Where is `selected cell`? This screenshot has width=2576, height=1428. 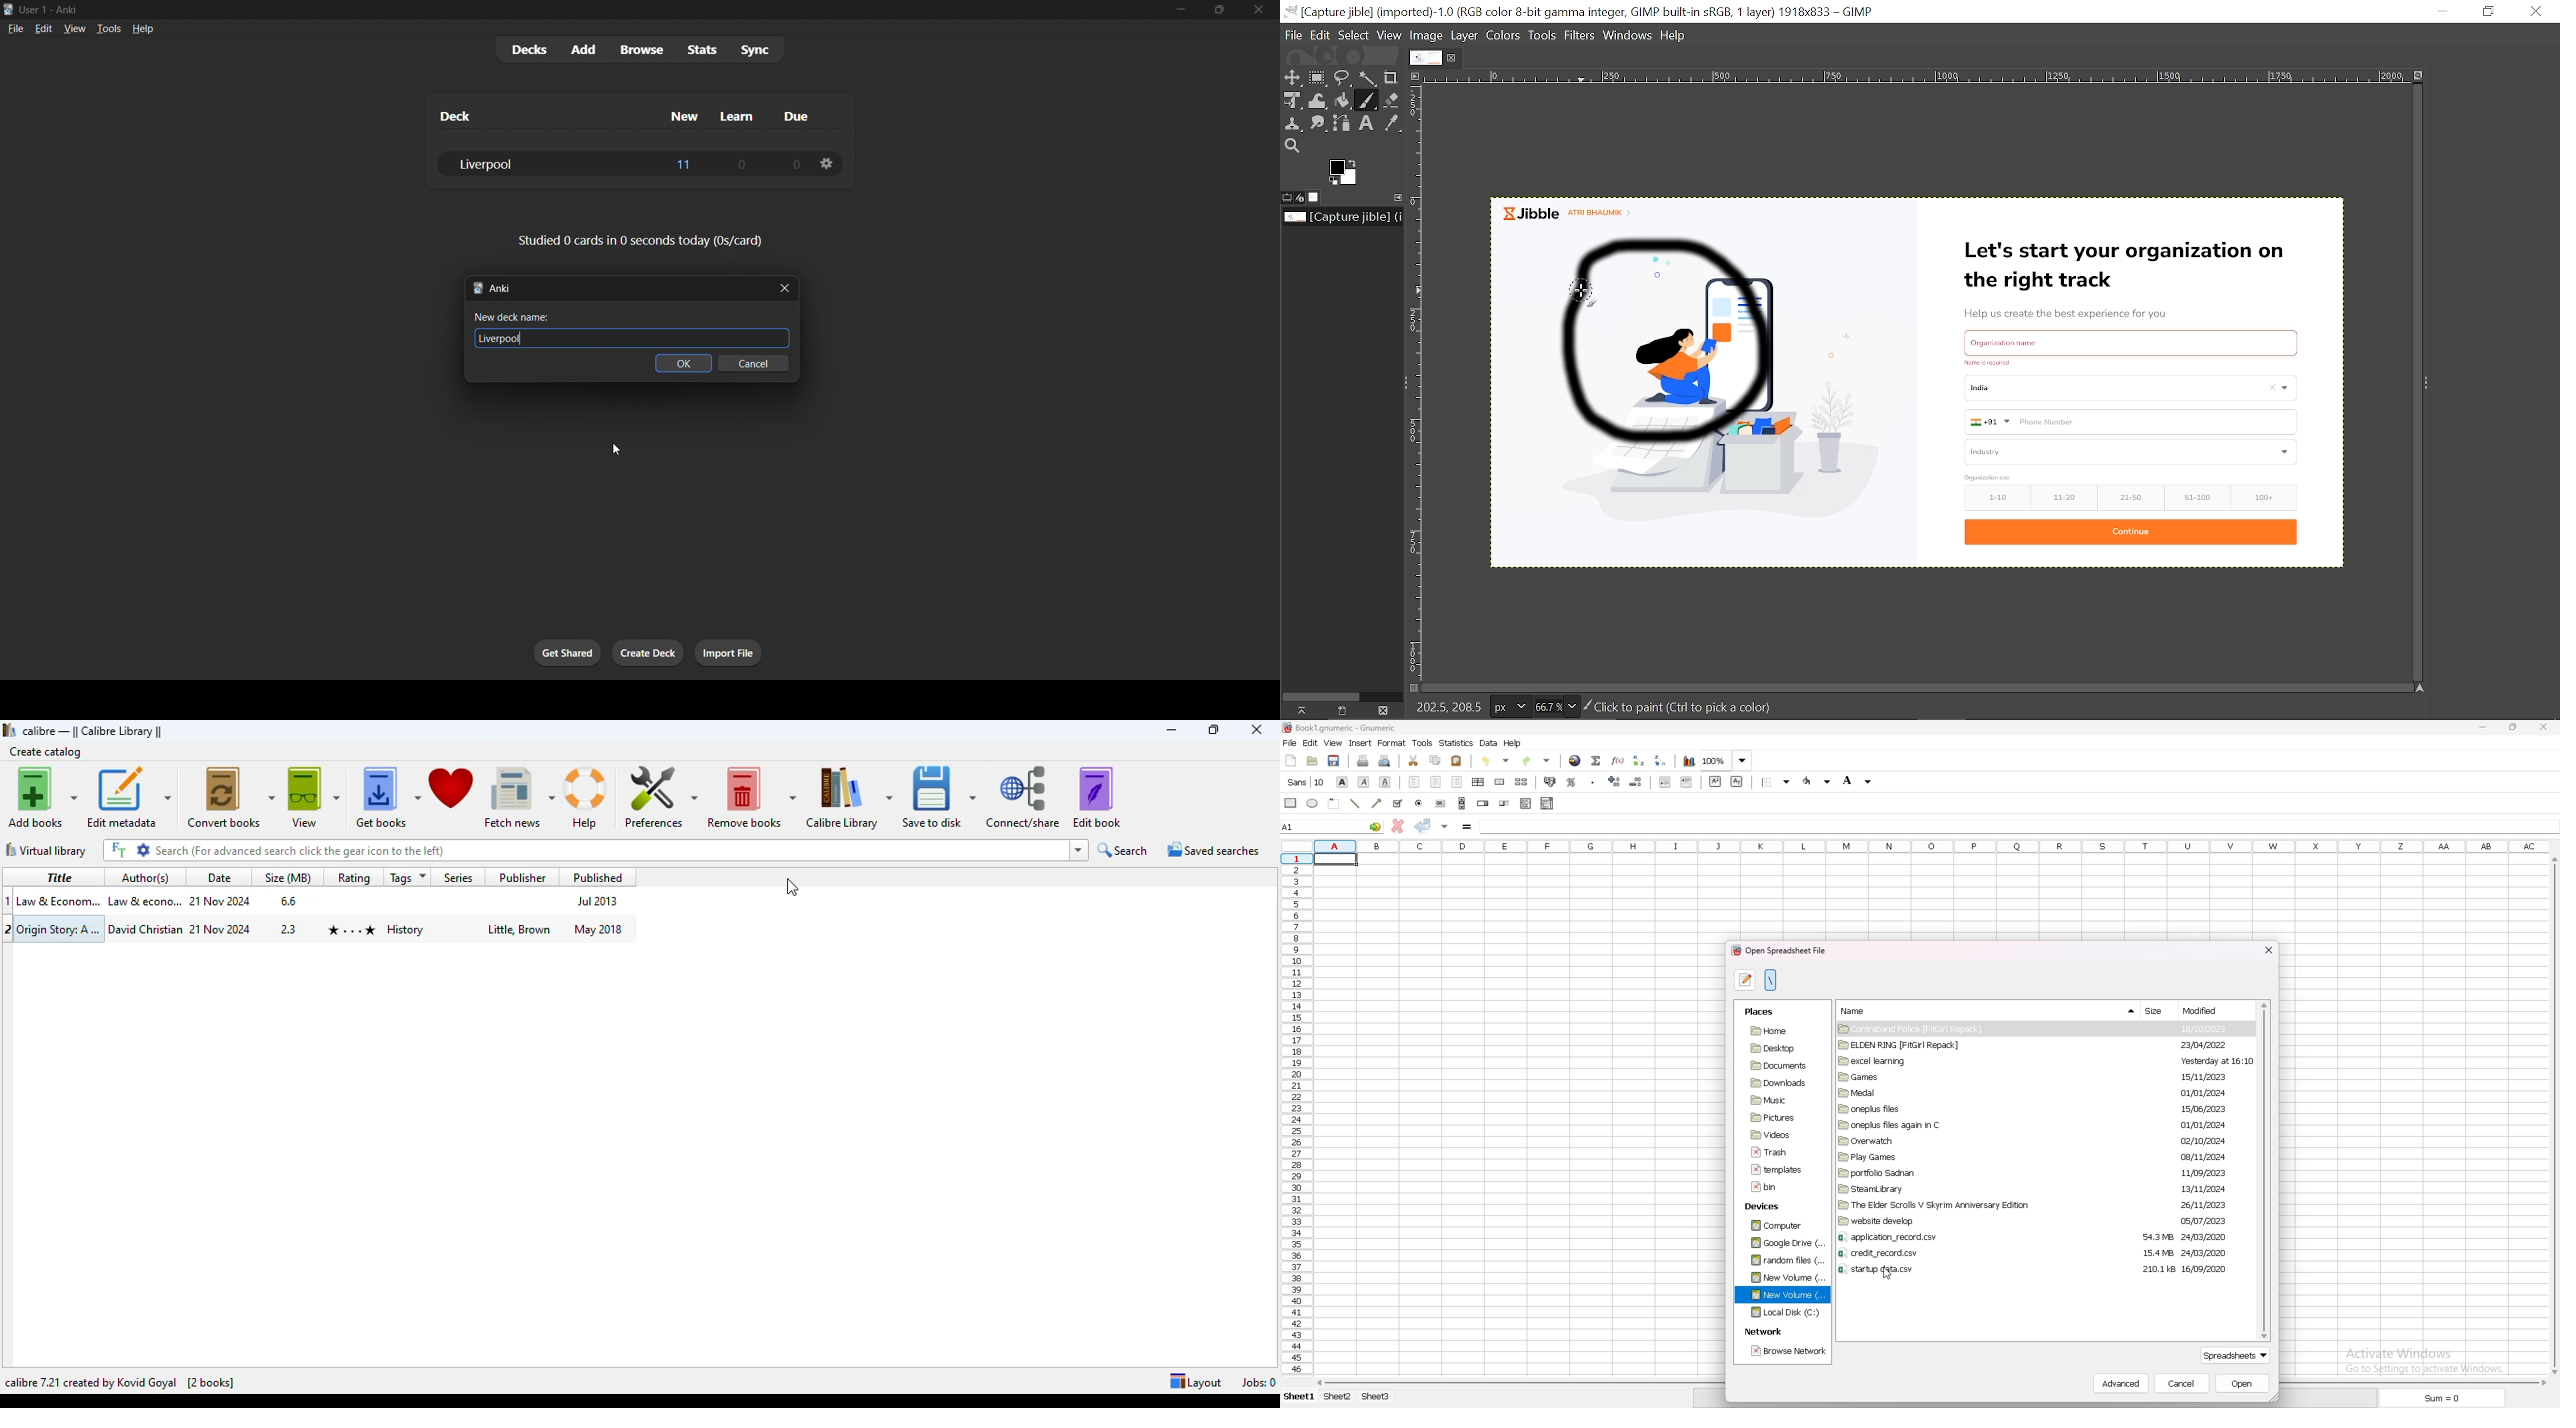
selected cell is located at coordinates (1336, 859).